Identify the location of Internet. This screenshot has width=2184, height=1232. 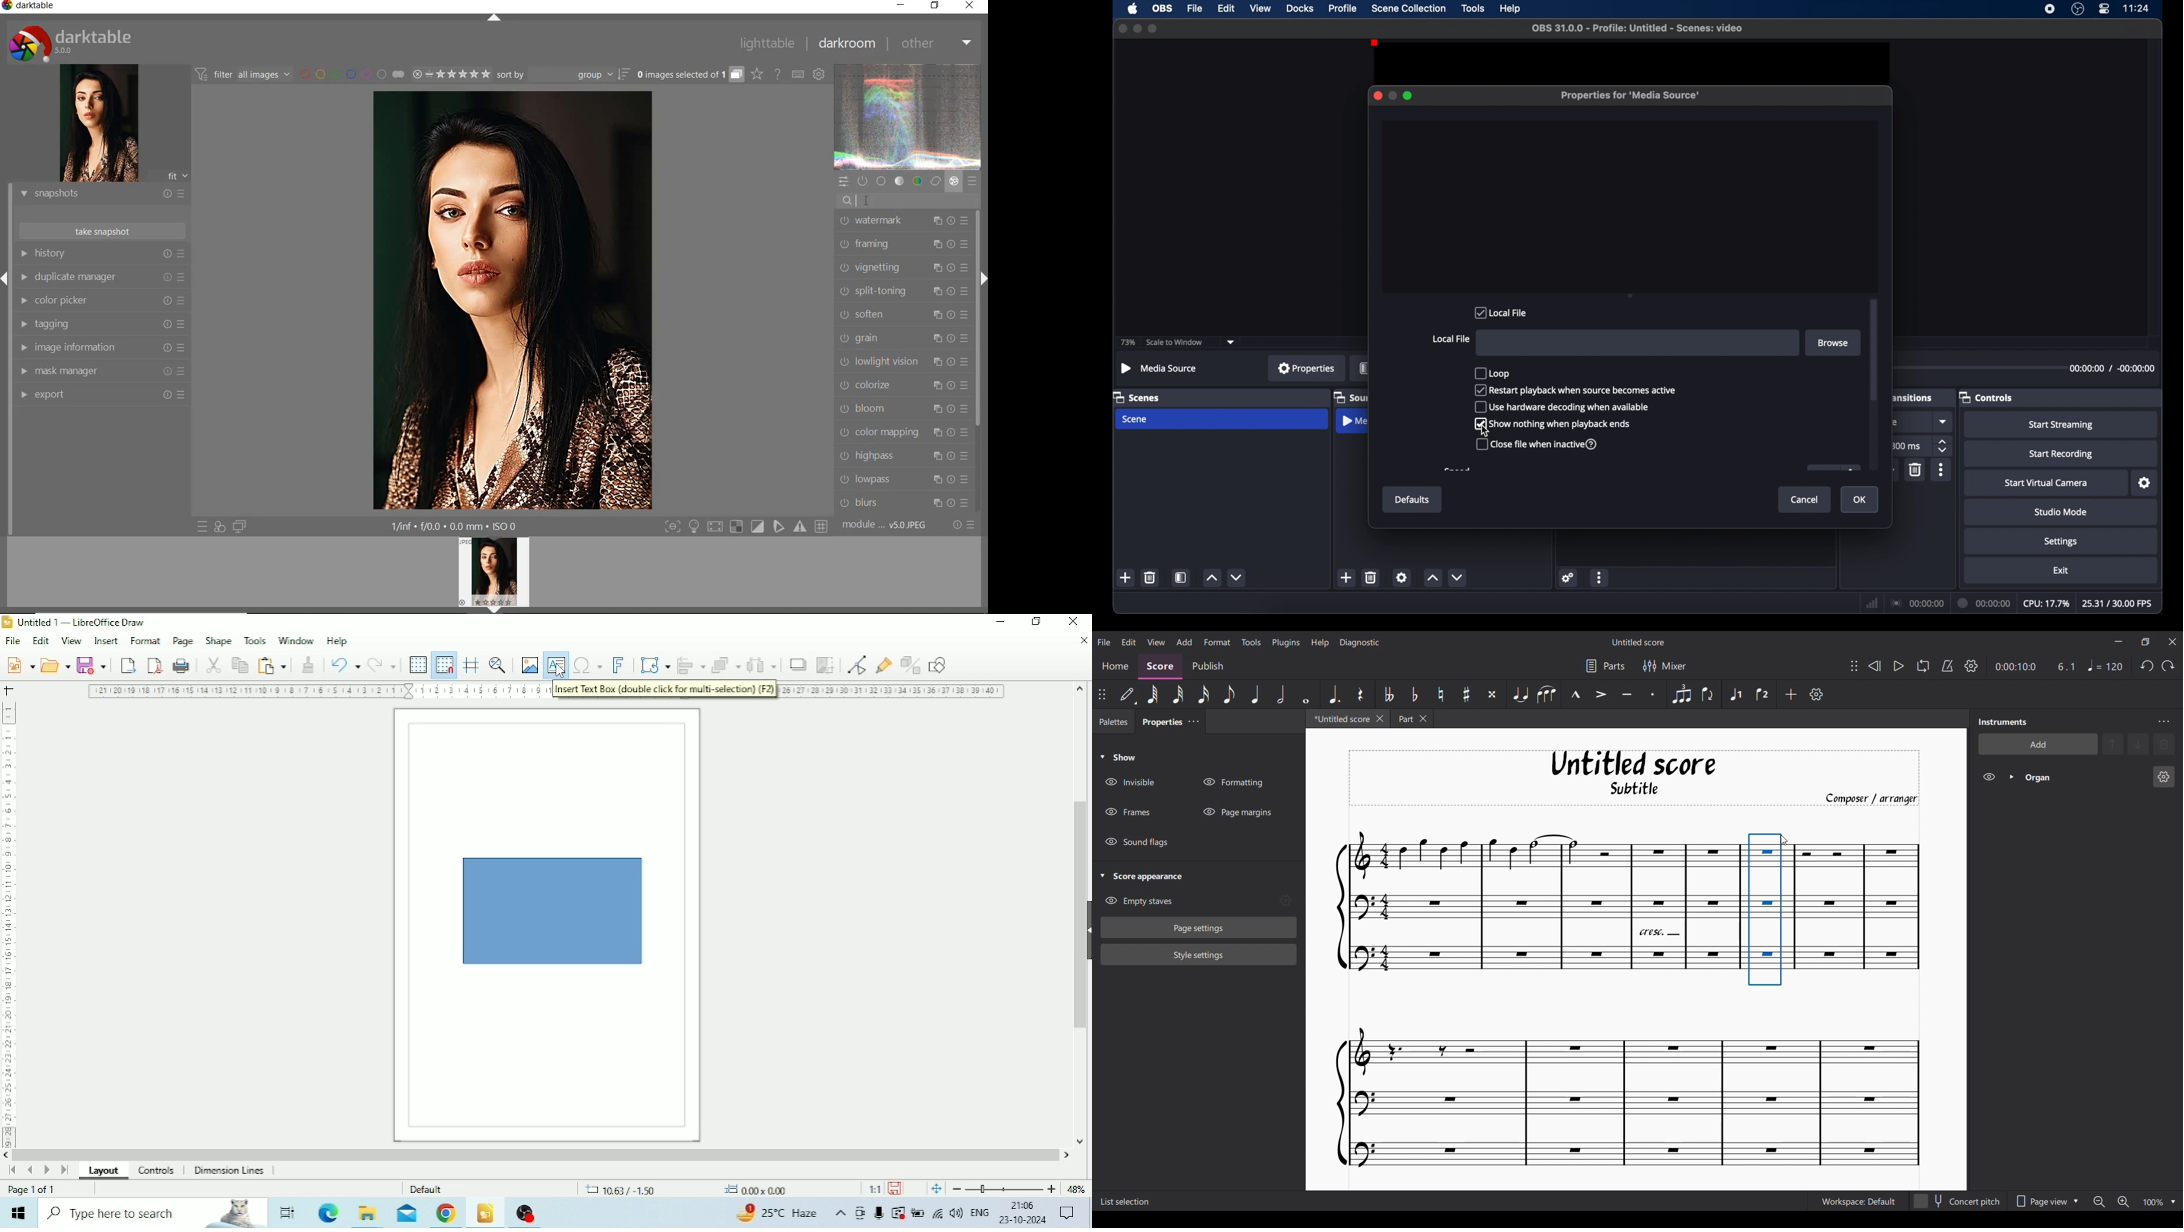
(938, 1215).